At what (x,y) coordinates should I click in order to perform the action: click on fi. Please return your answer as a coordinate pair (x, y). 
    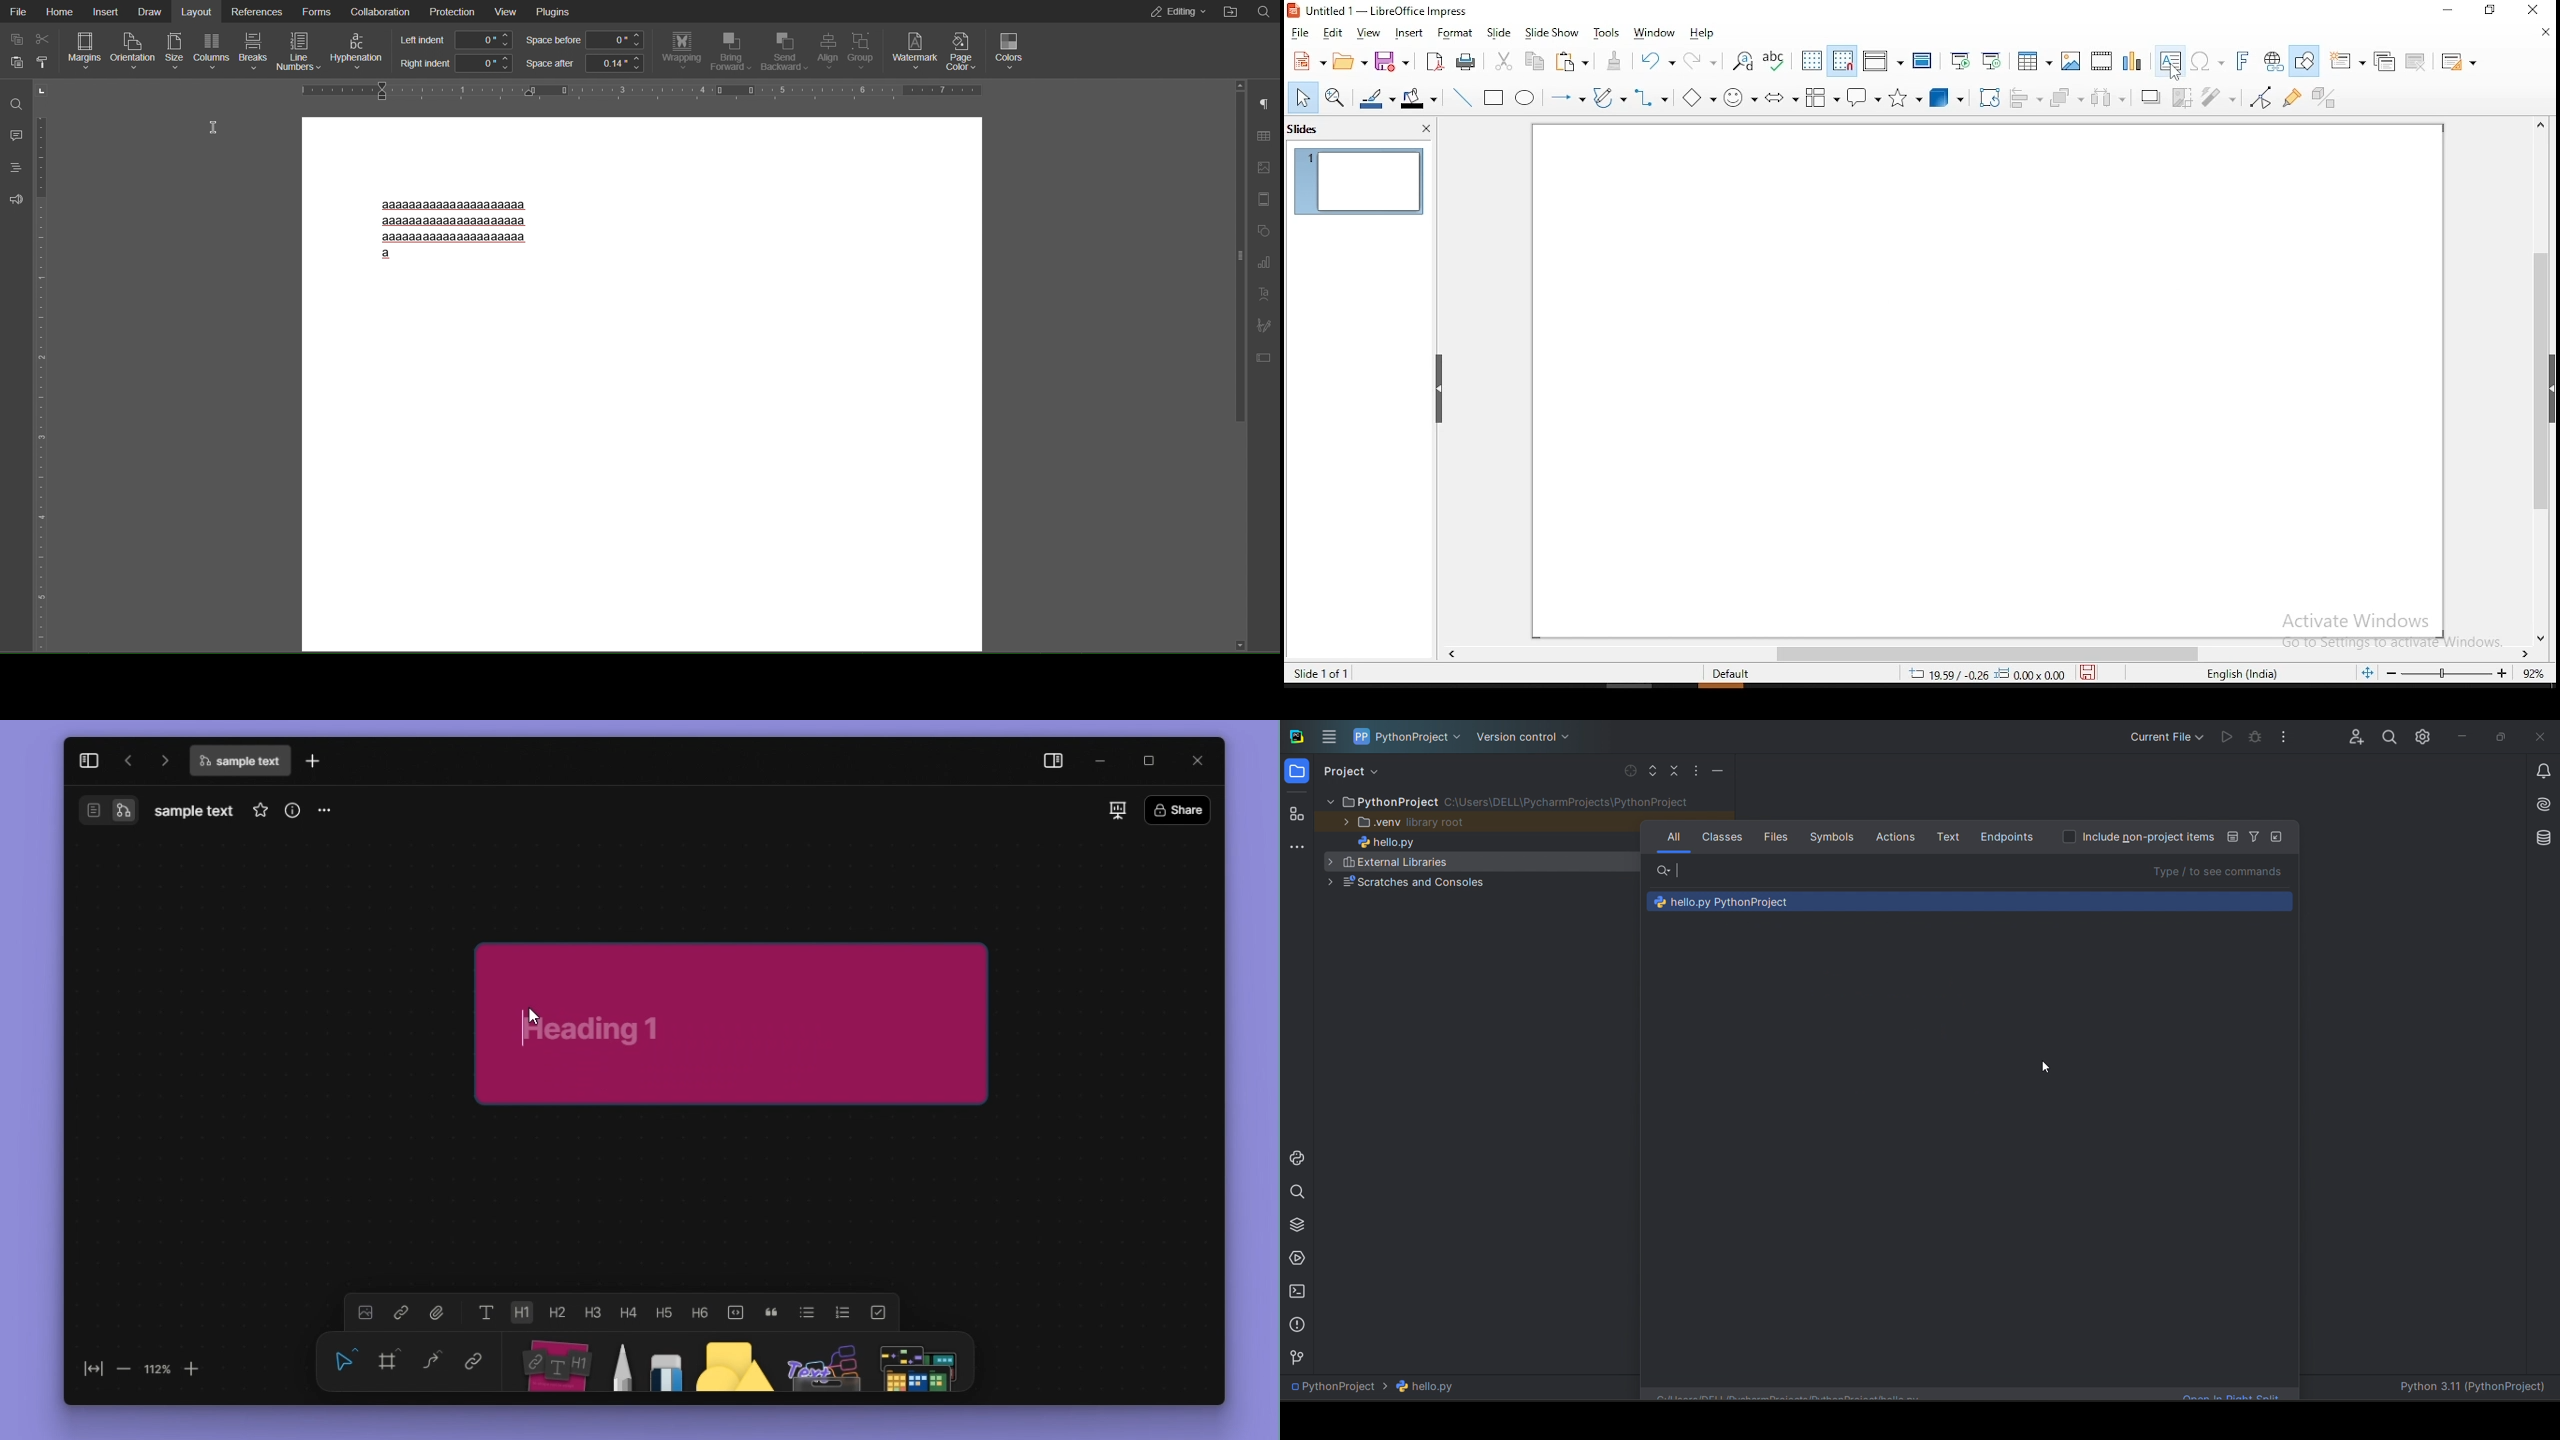
    Looking at the image, I should click on (1777, 838).